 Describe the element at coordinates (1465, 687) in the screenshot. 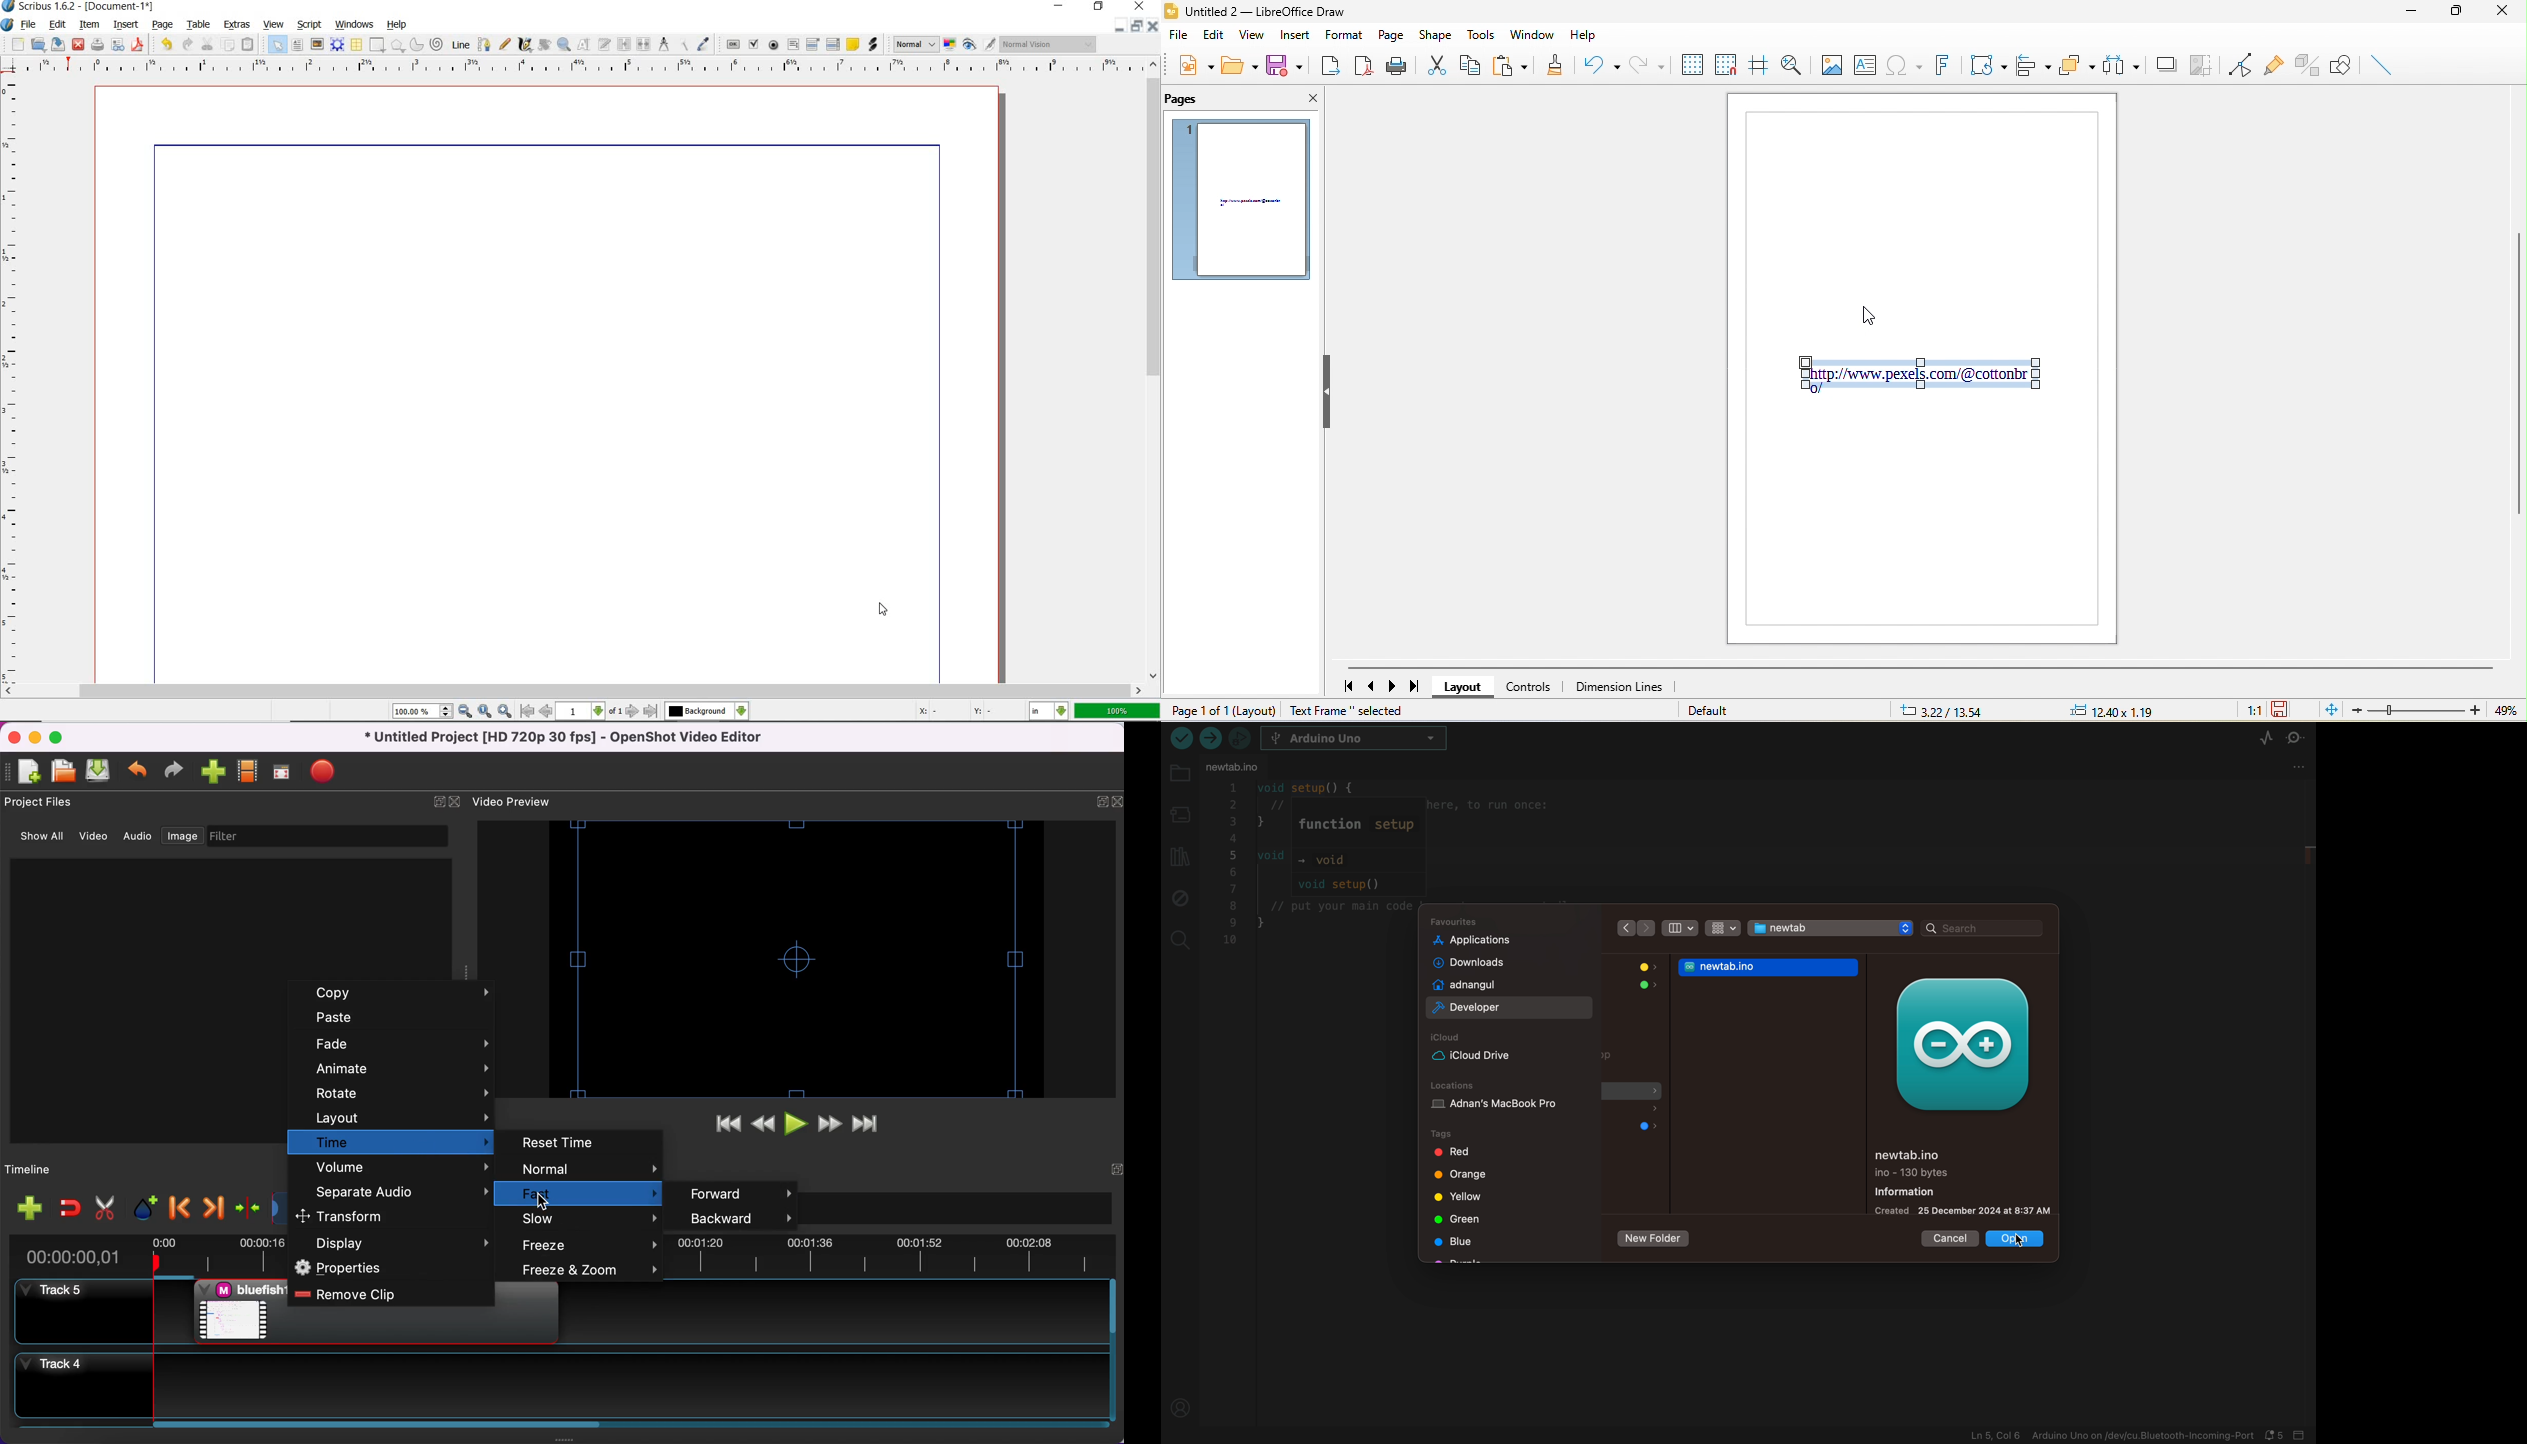

I see `layout` at that location.